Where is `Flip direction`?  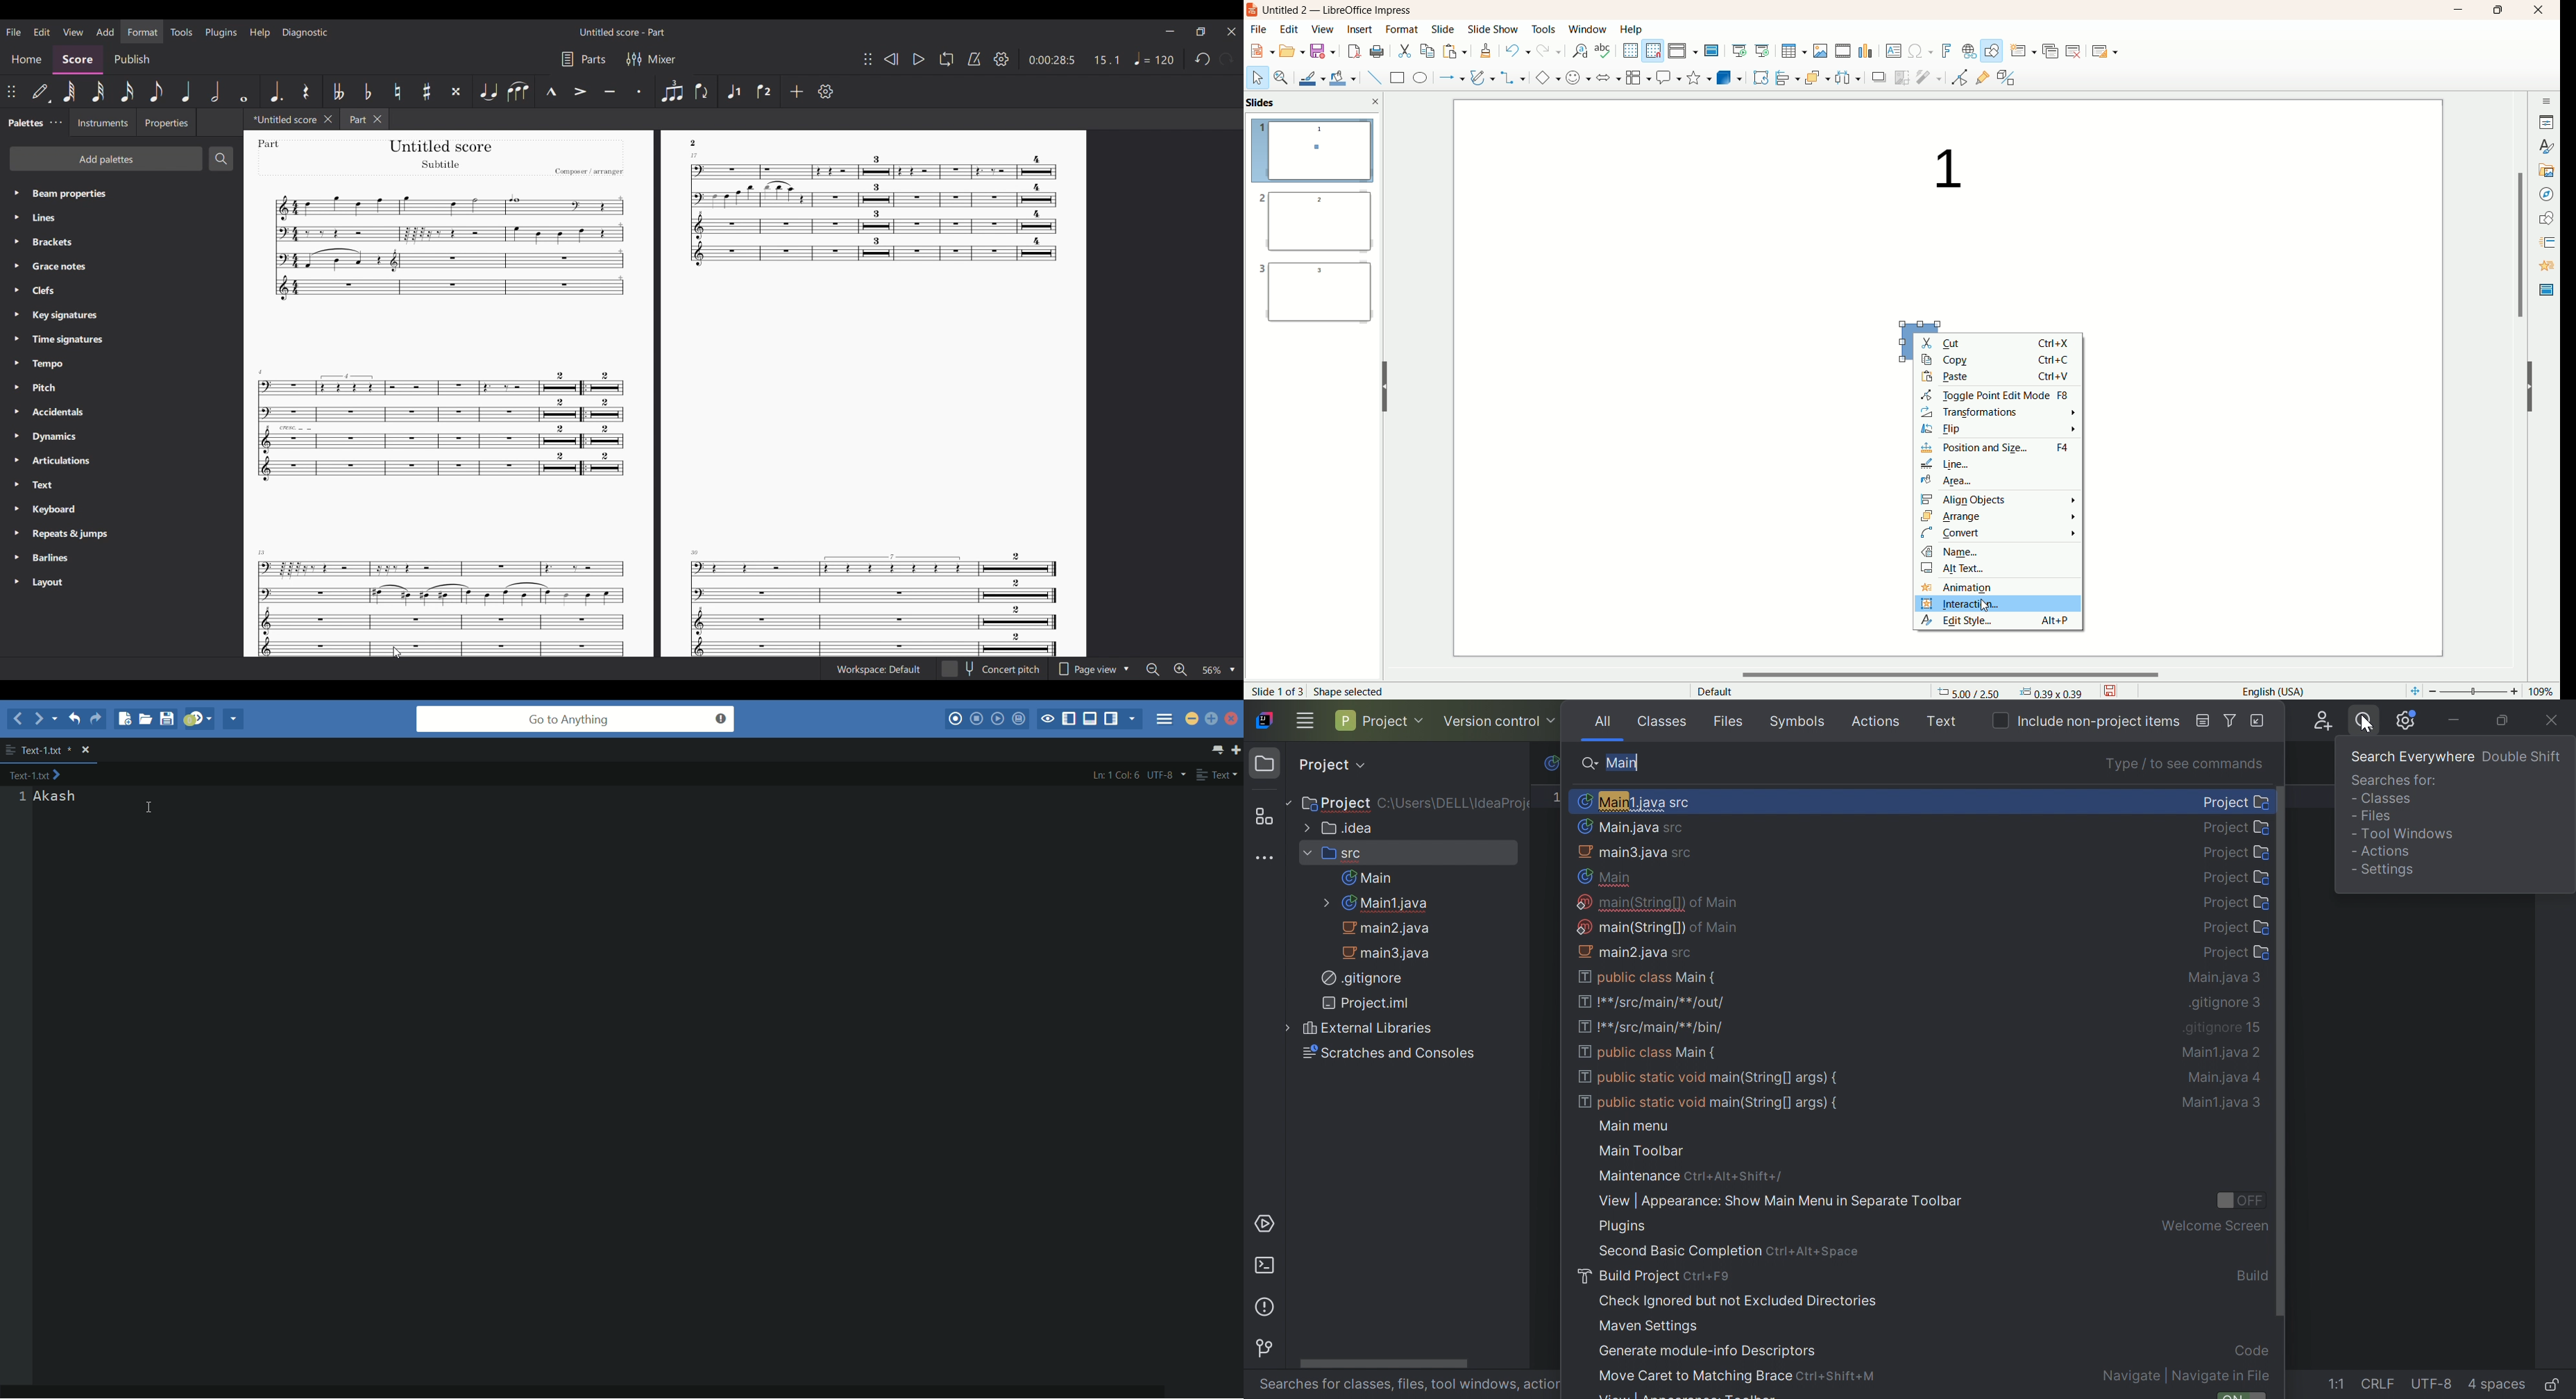 Flip direction is located at coordinates (702, 91).